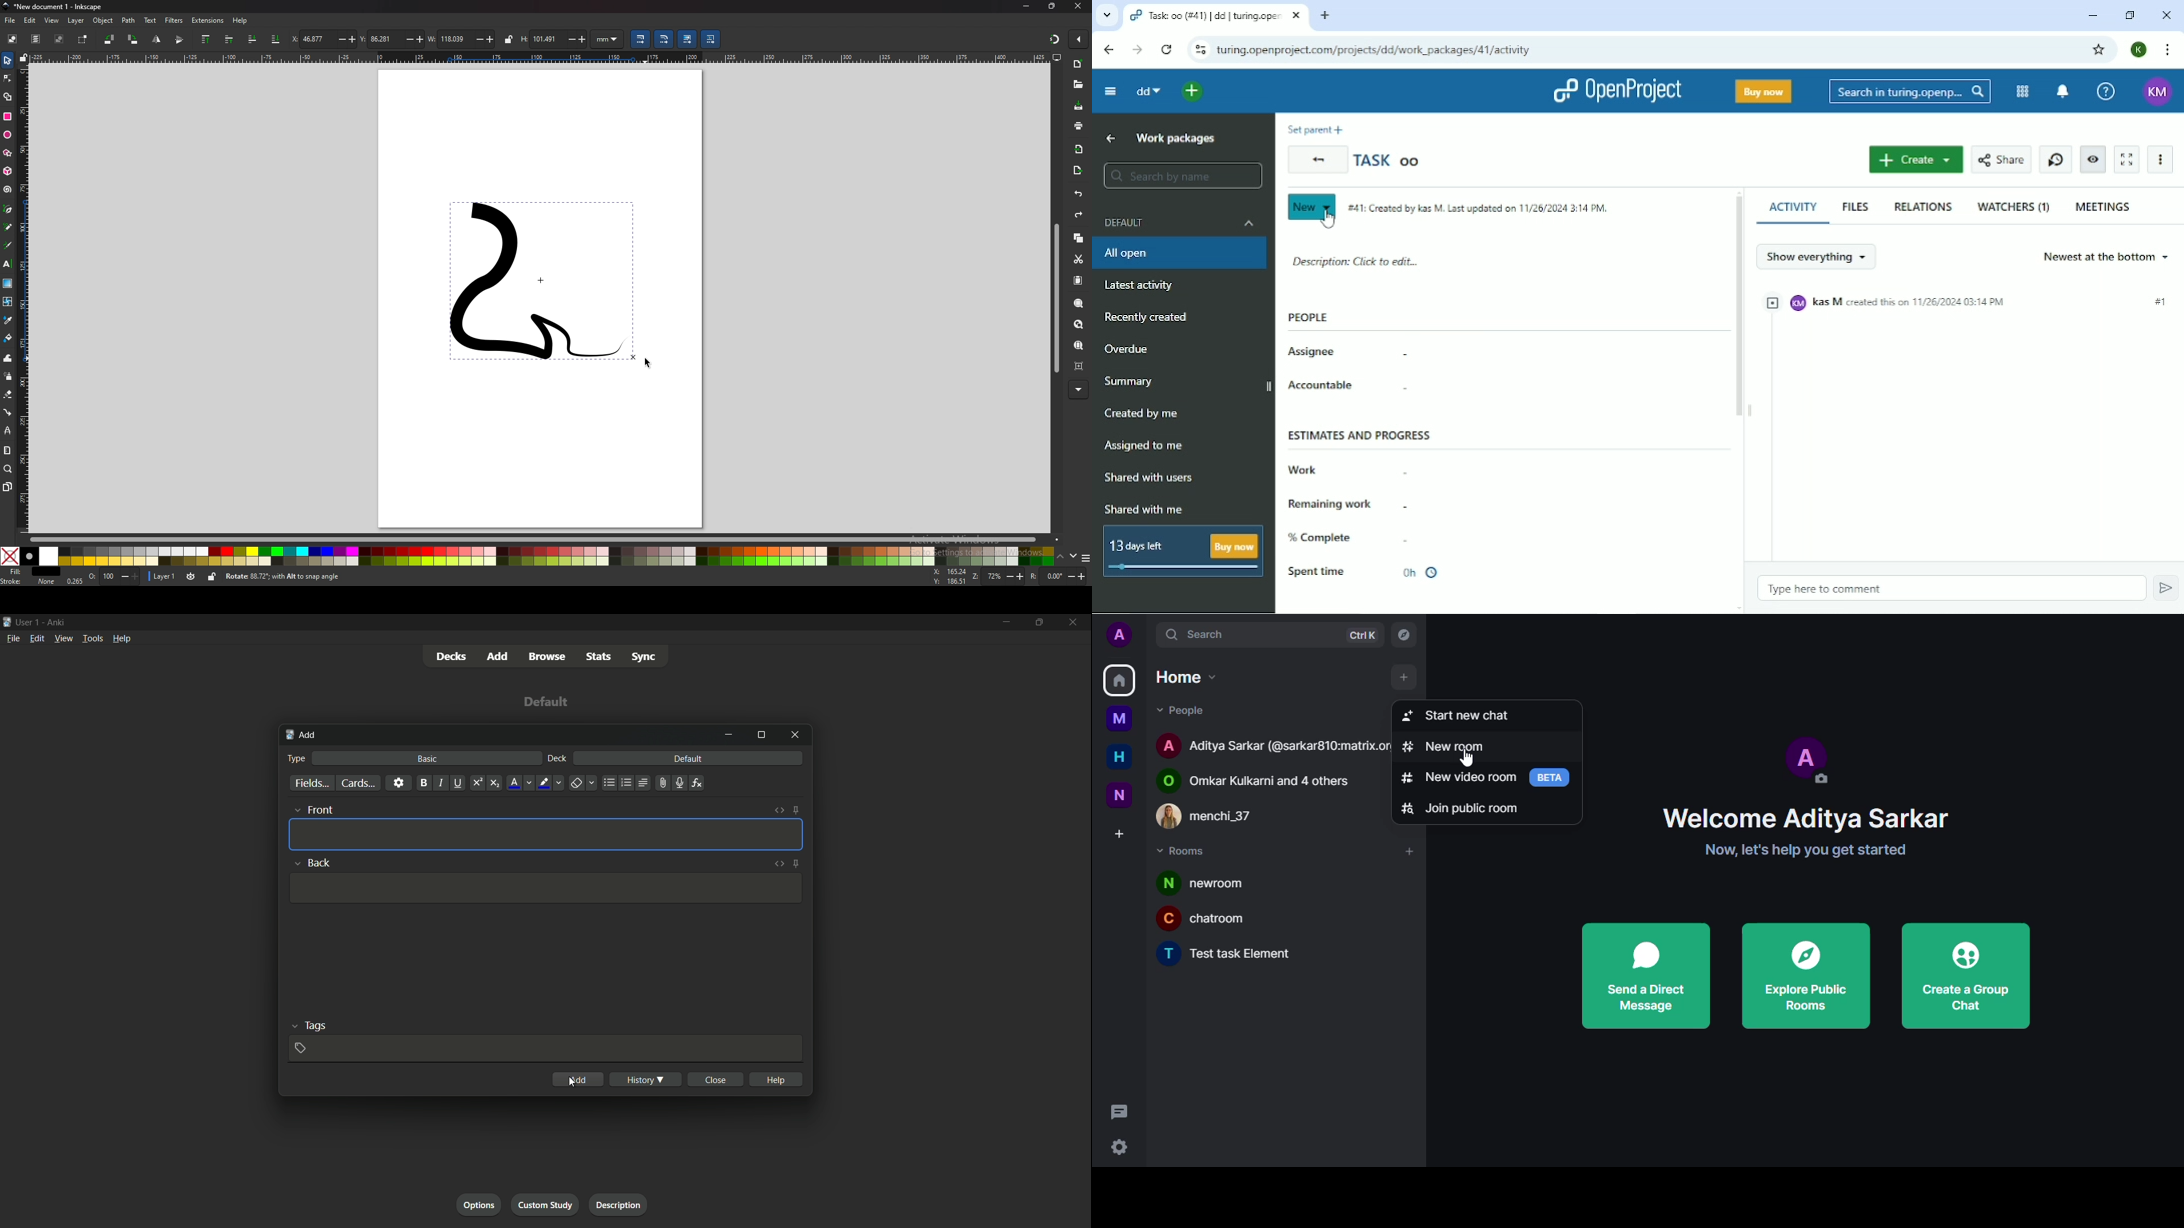  What do you see at coordinates (7, 395) in the screenshot?
I see `eraser` at bounding box center [7, 395].